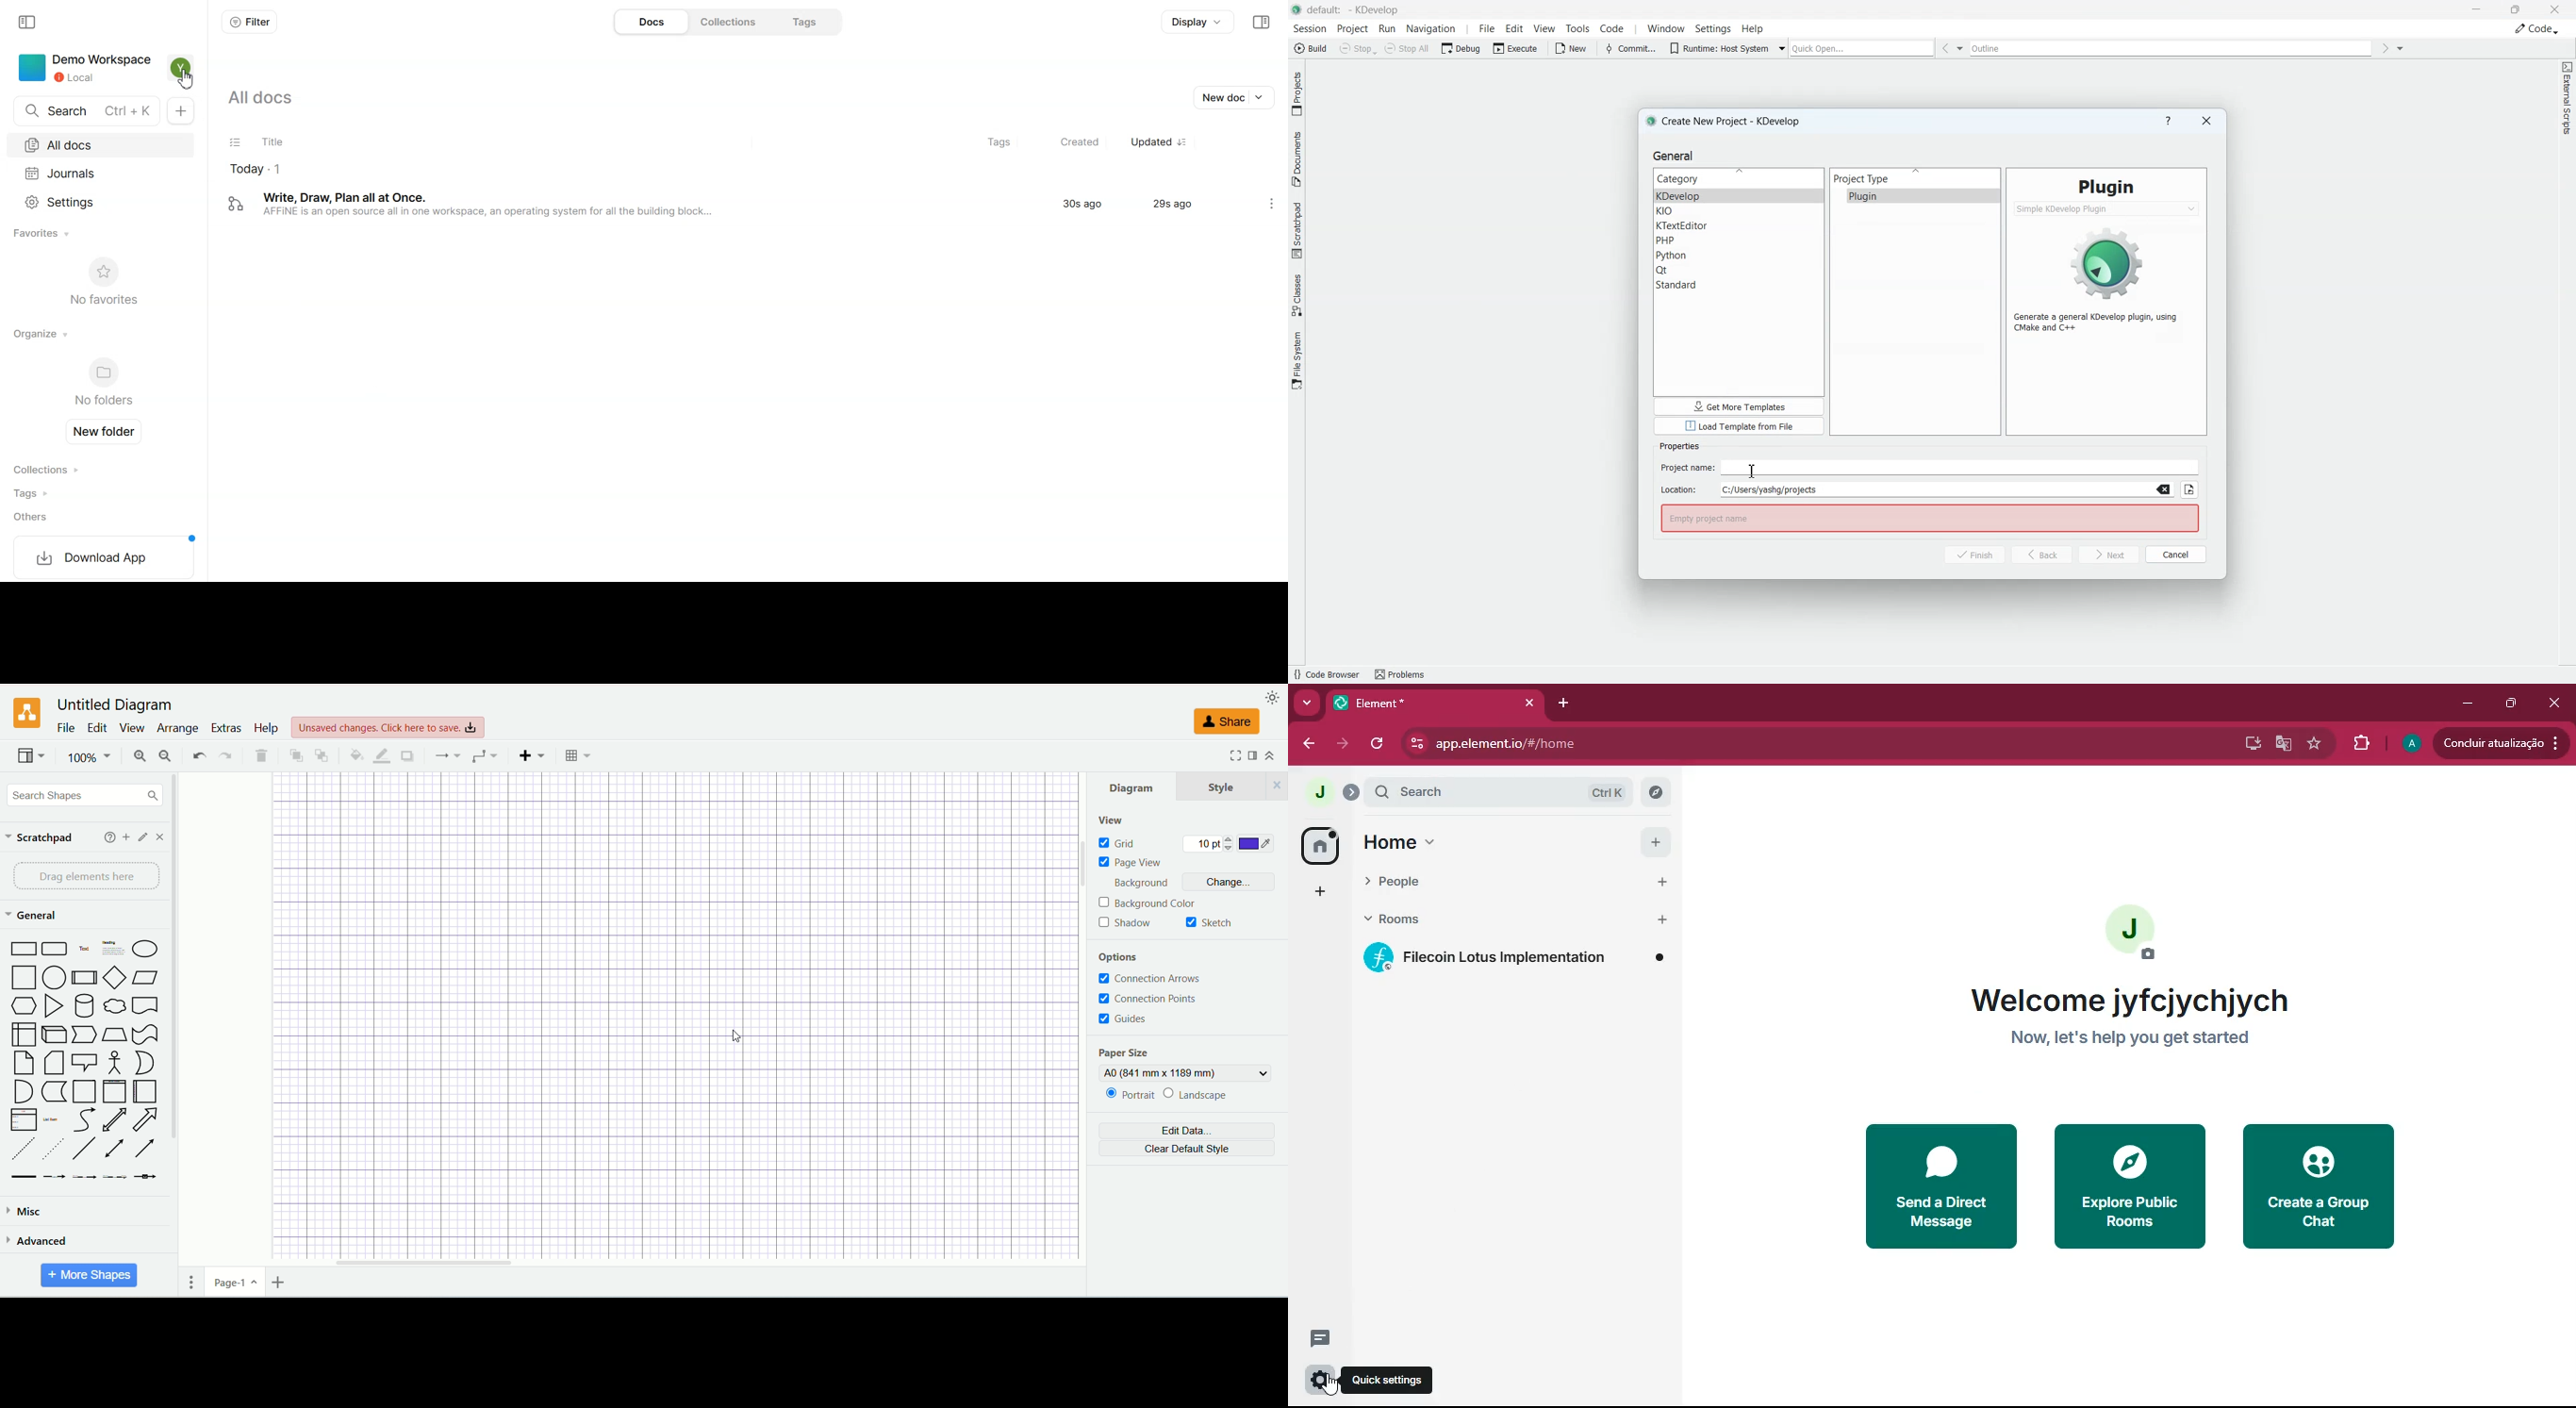 The image size is (2576, 1428). What do you see at coordinates (1253, 756) in the screenshot?
I see `format` at bounding box center [1253, 756].